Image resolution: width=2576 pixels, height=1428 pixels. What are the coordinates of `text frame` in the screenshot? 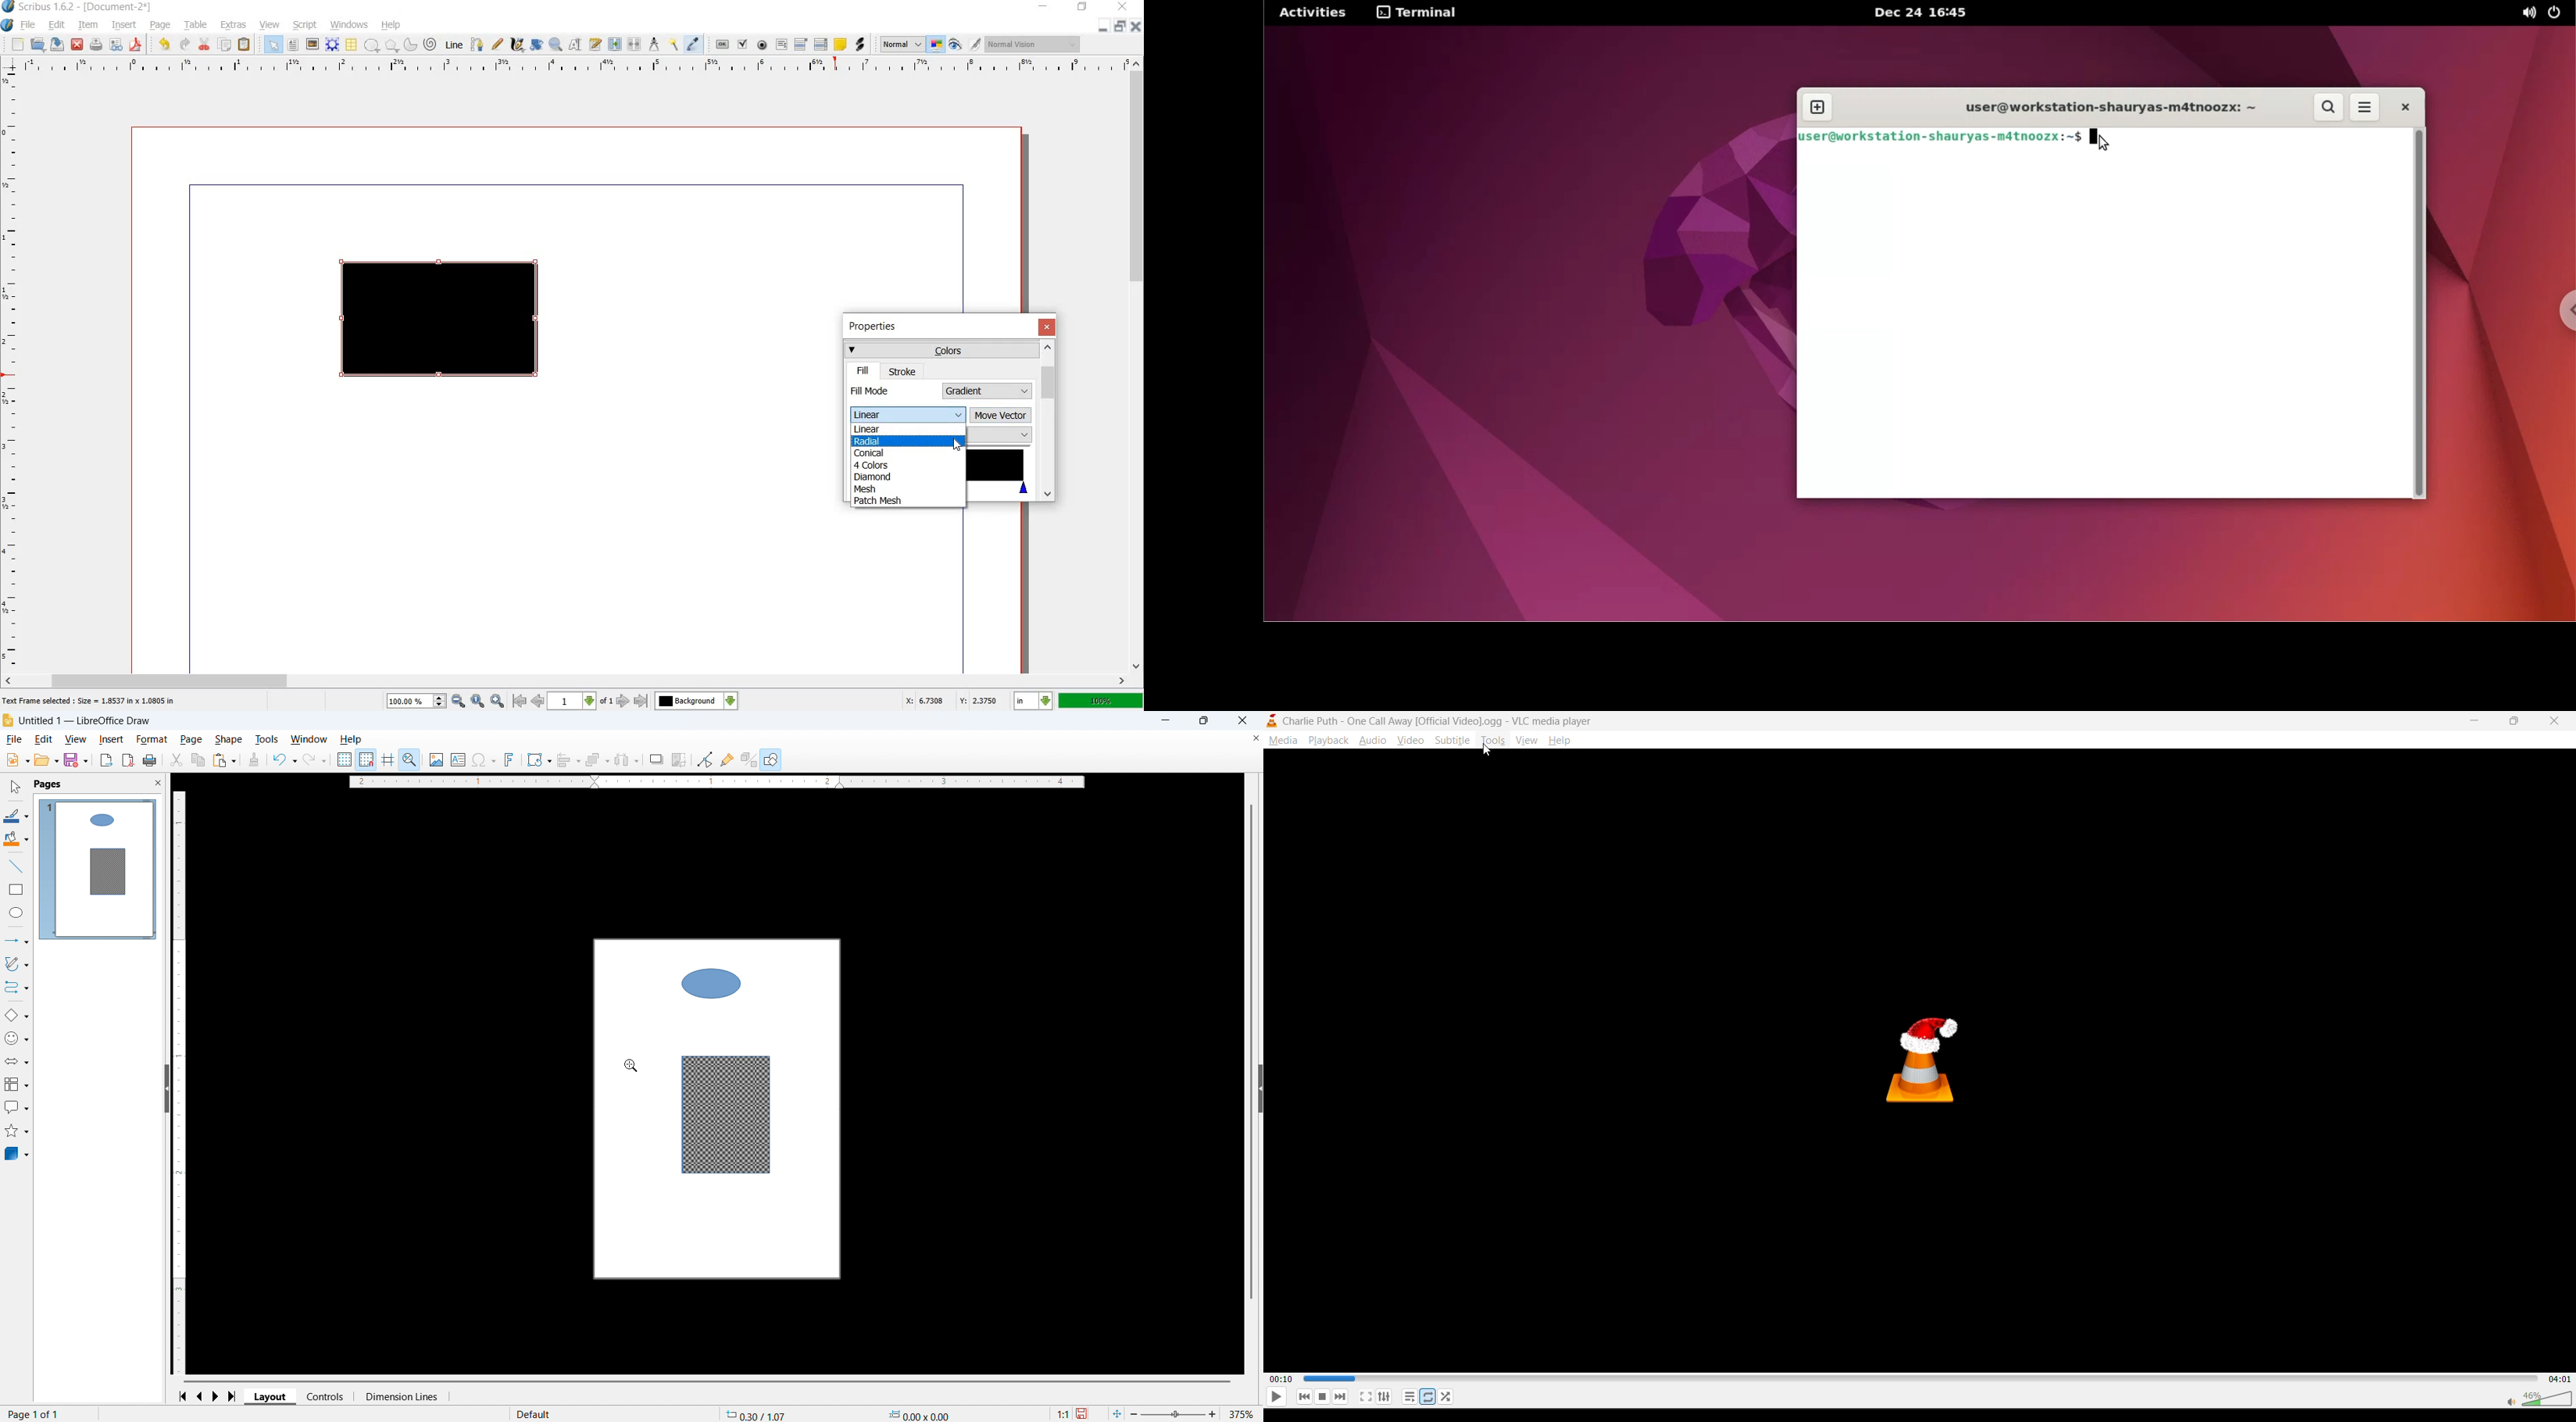 It's located at (292, 45).